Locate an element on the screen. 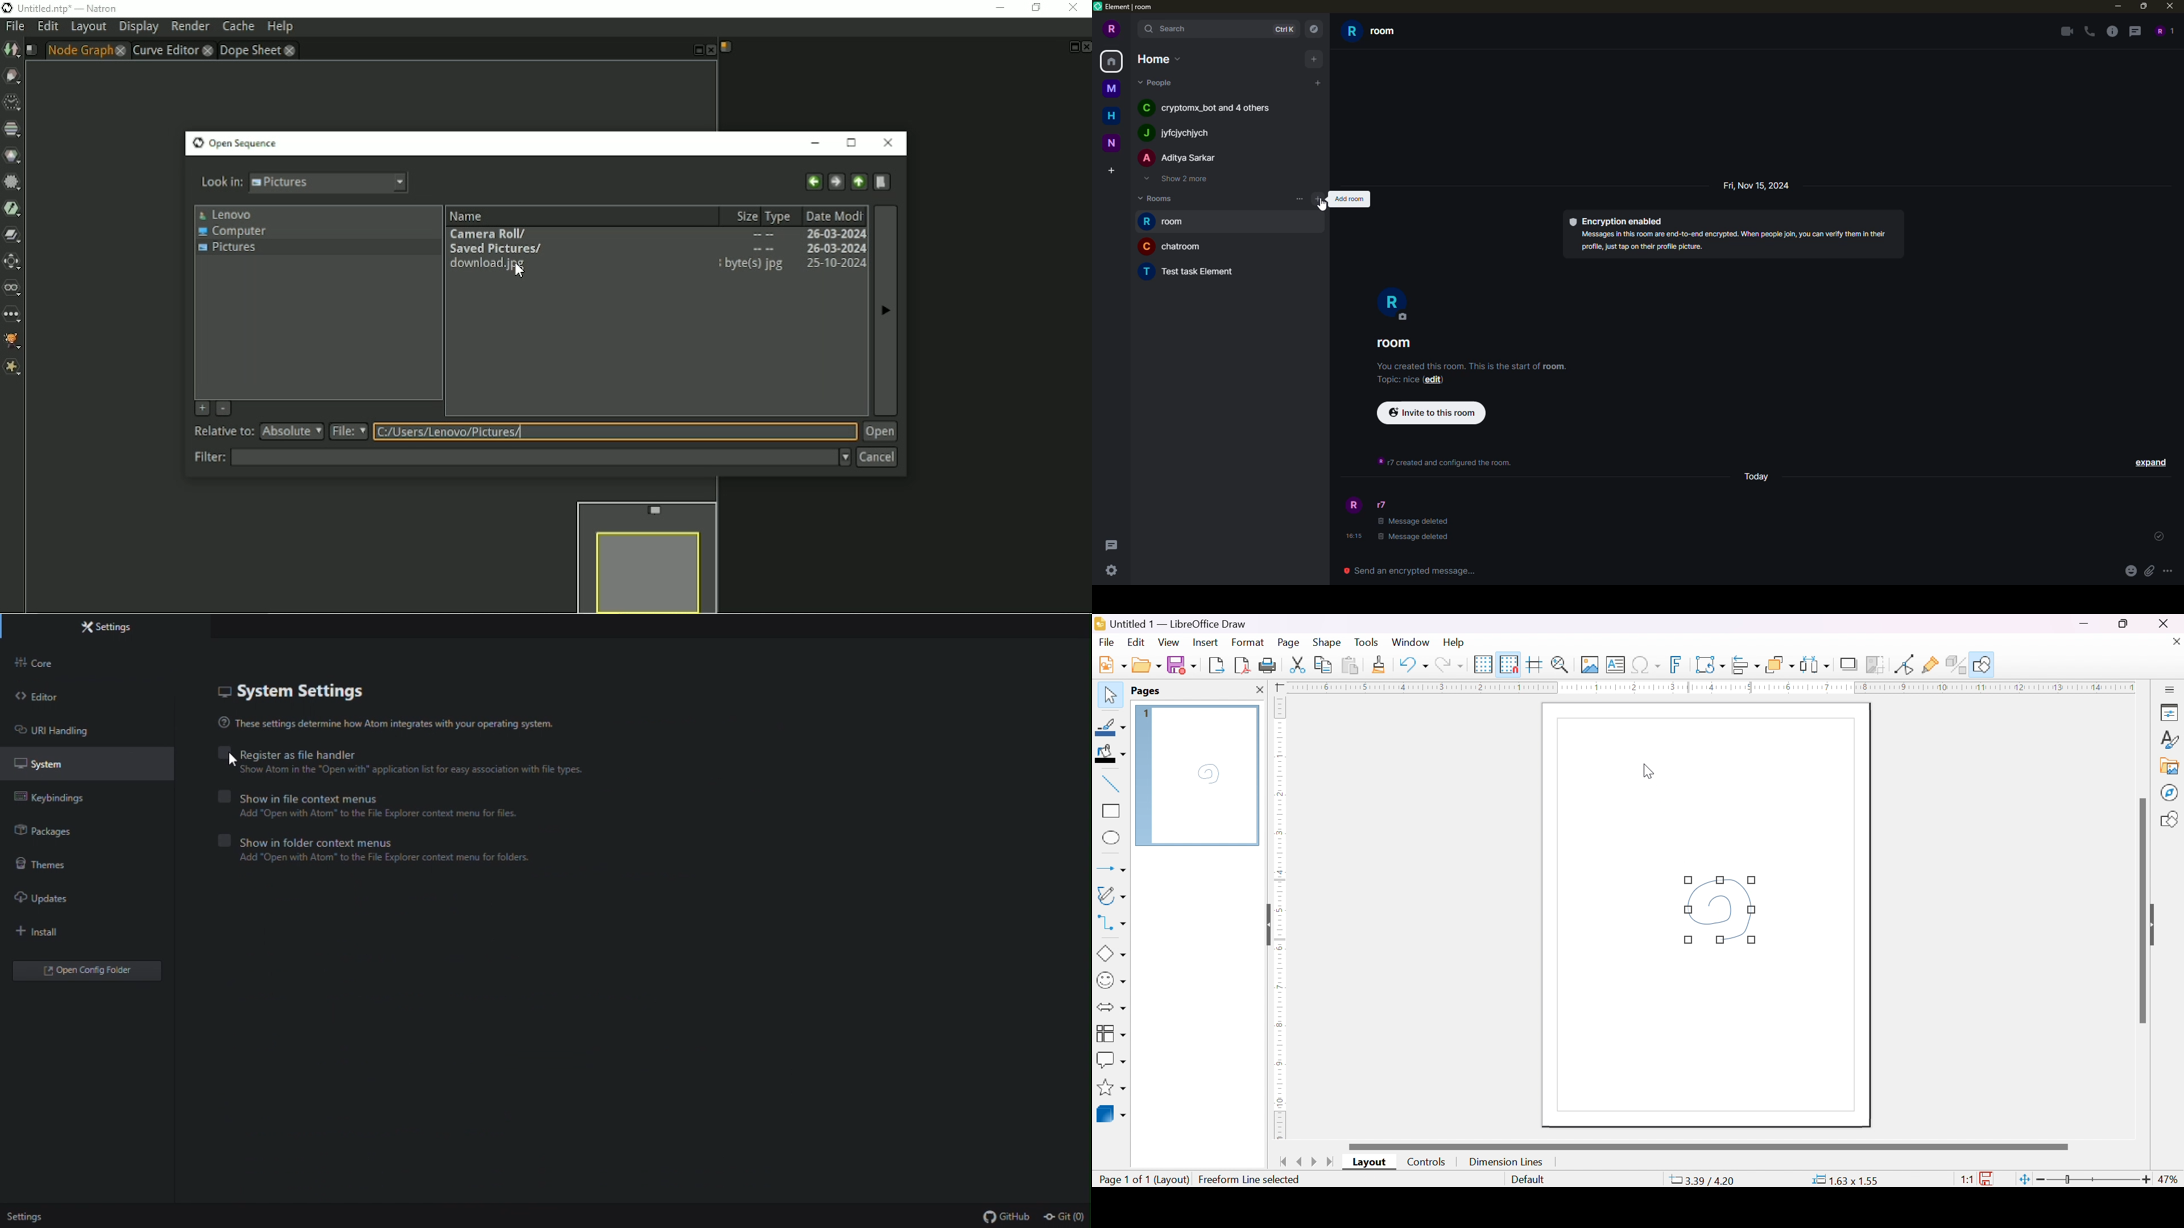 Image resolution: width=2184 pixels, height=1232 pixels. invite to this room is located at coordinates (1430, 414).